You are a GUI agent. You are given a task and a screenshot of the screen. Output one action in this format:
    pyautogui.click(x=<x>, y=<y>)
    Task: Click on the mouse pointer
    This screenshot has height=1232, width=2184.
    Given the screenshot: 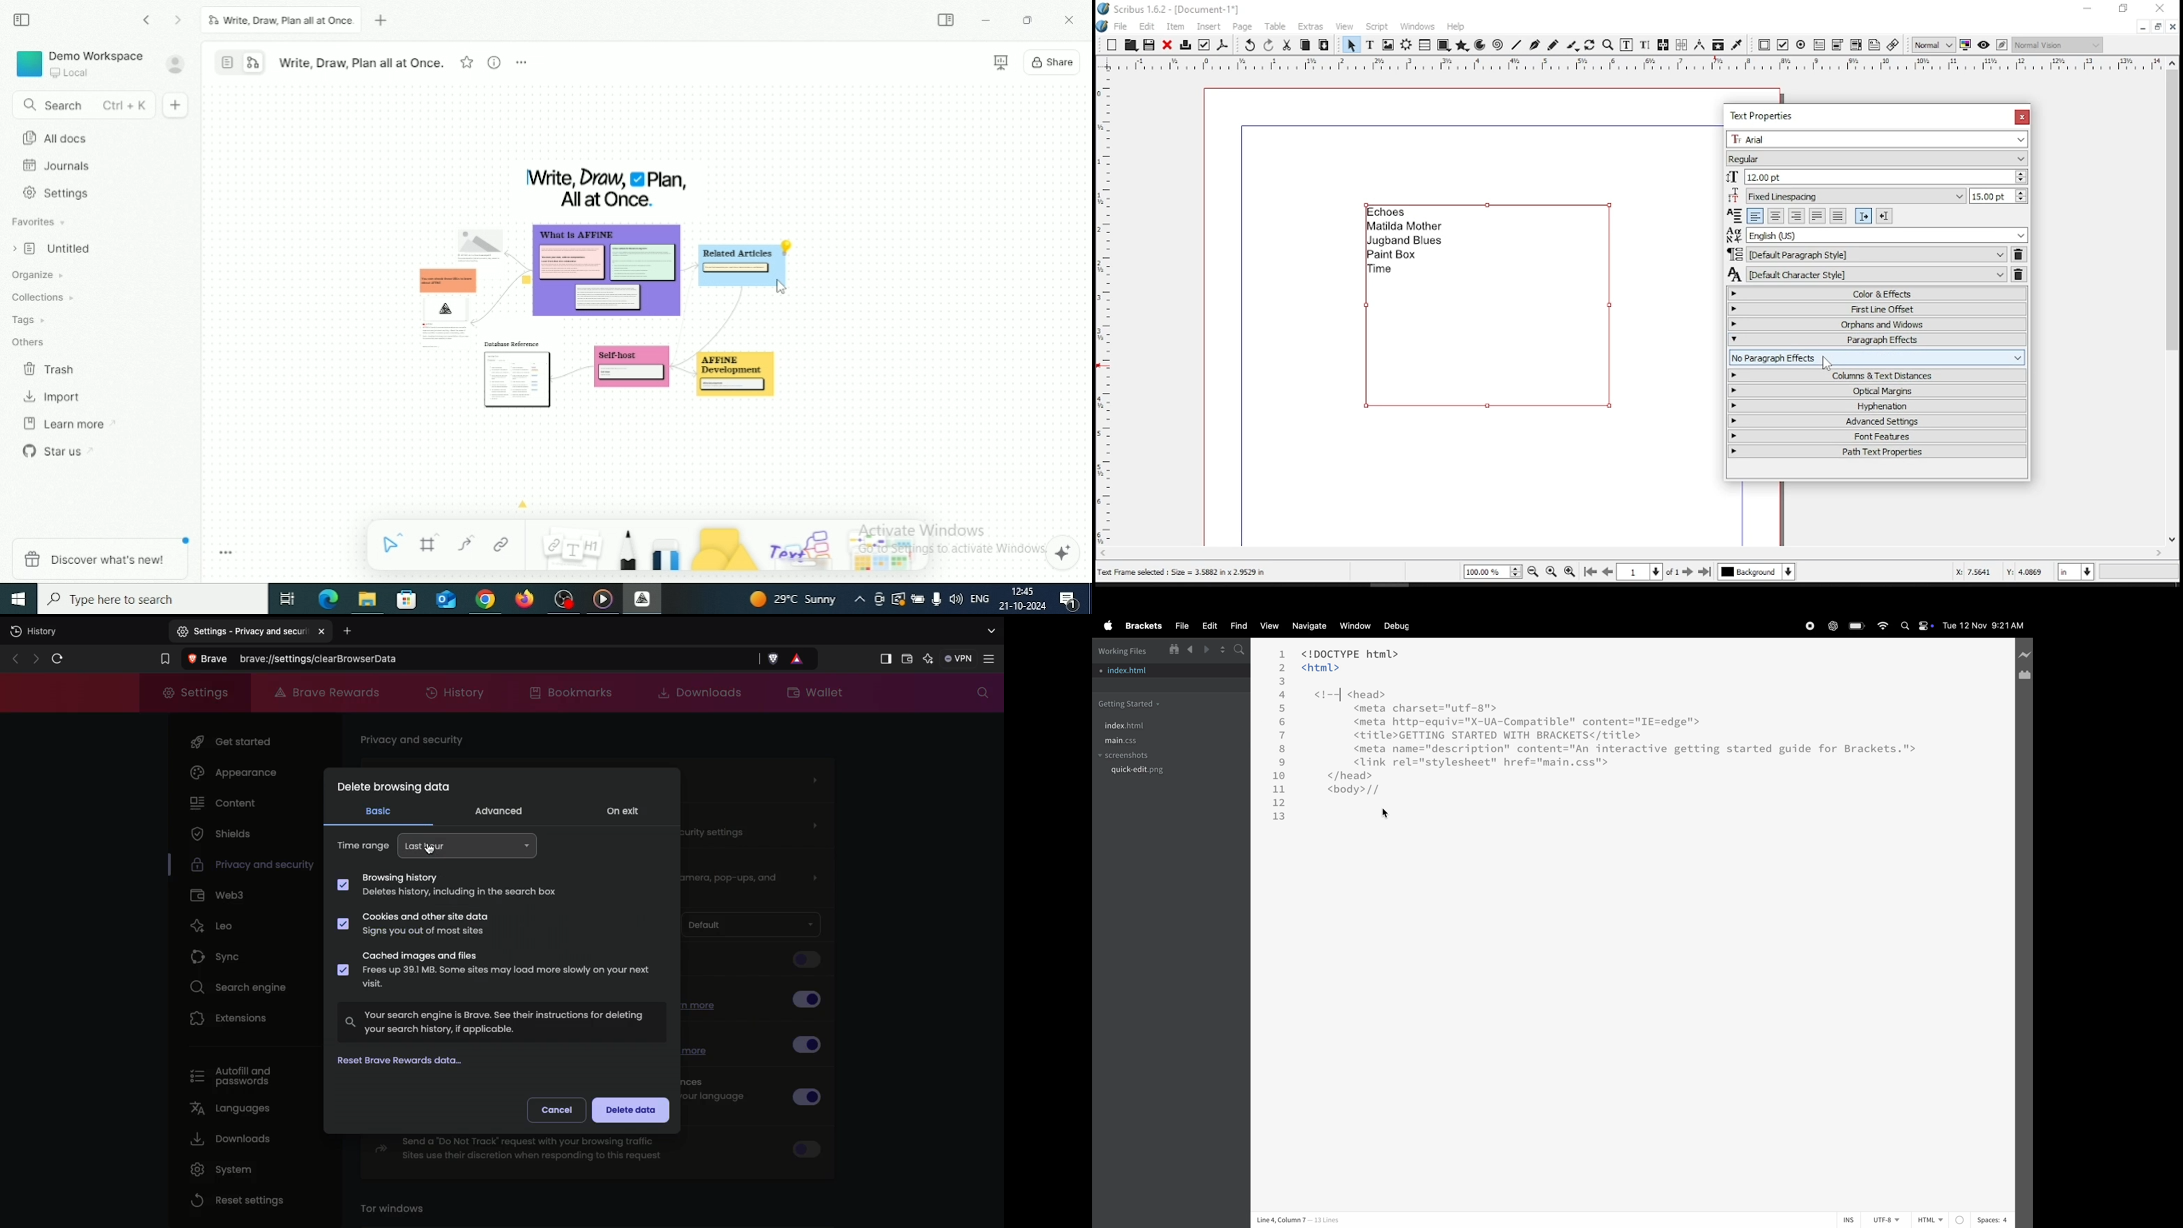 What is the action you would take?
    pyautogui.click(x=1820, y=364)
    